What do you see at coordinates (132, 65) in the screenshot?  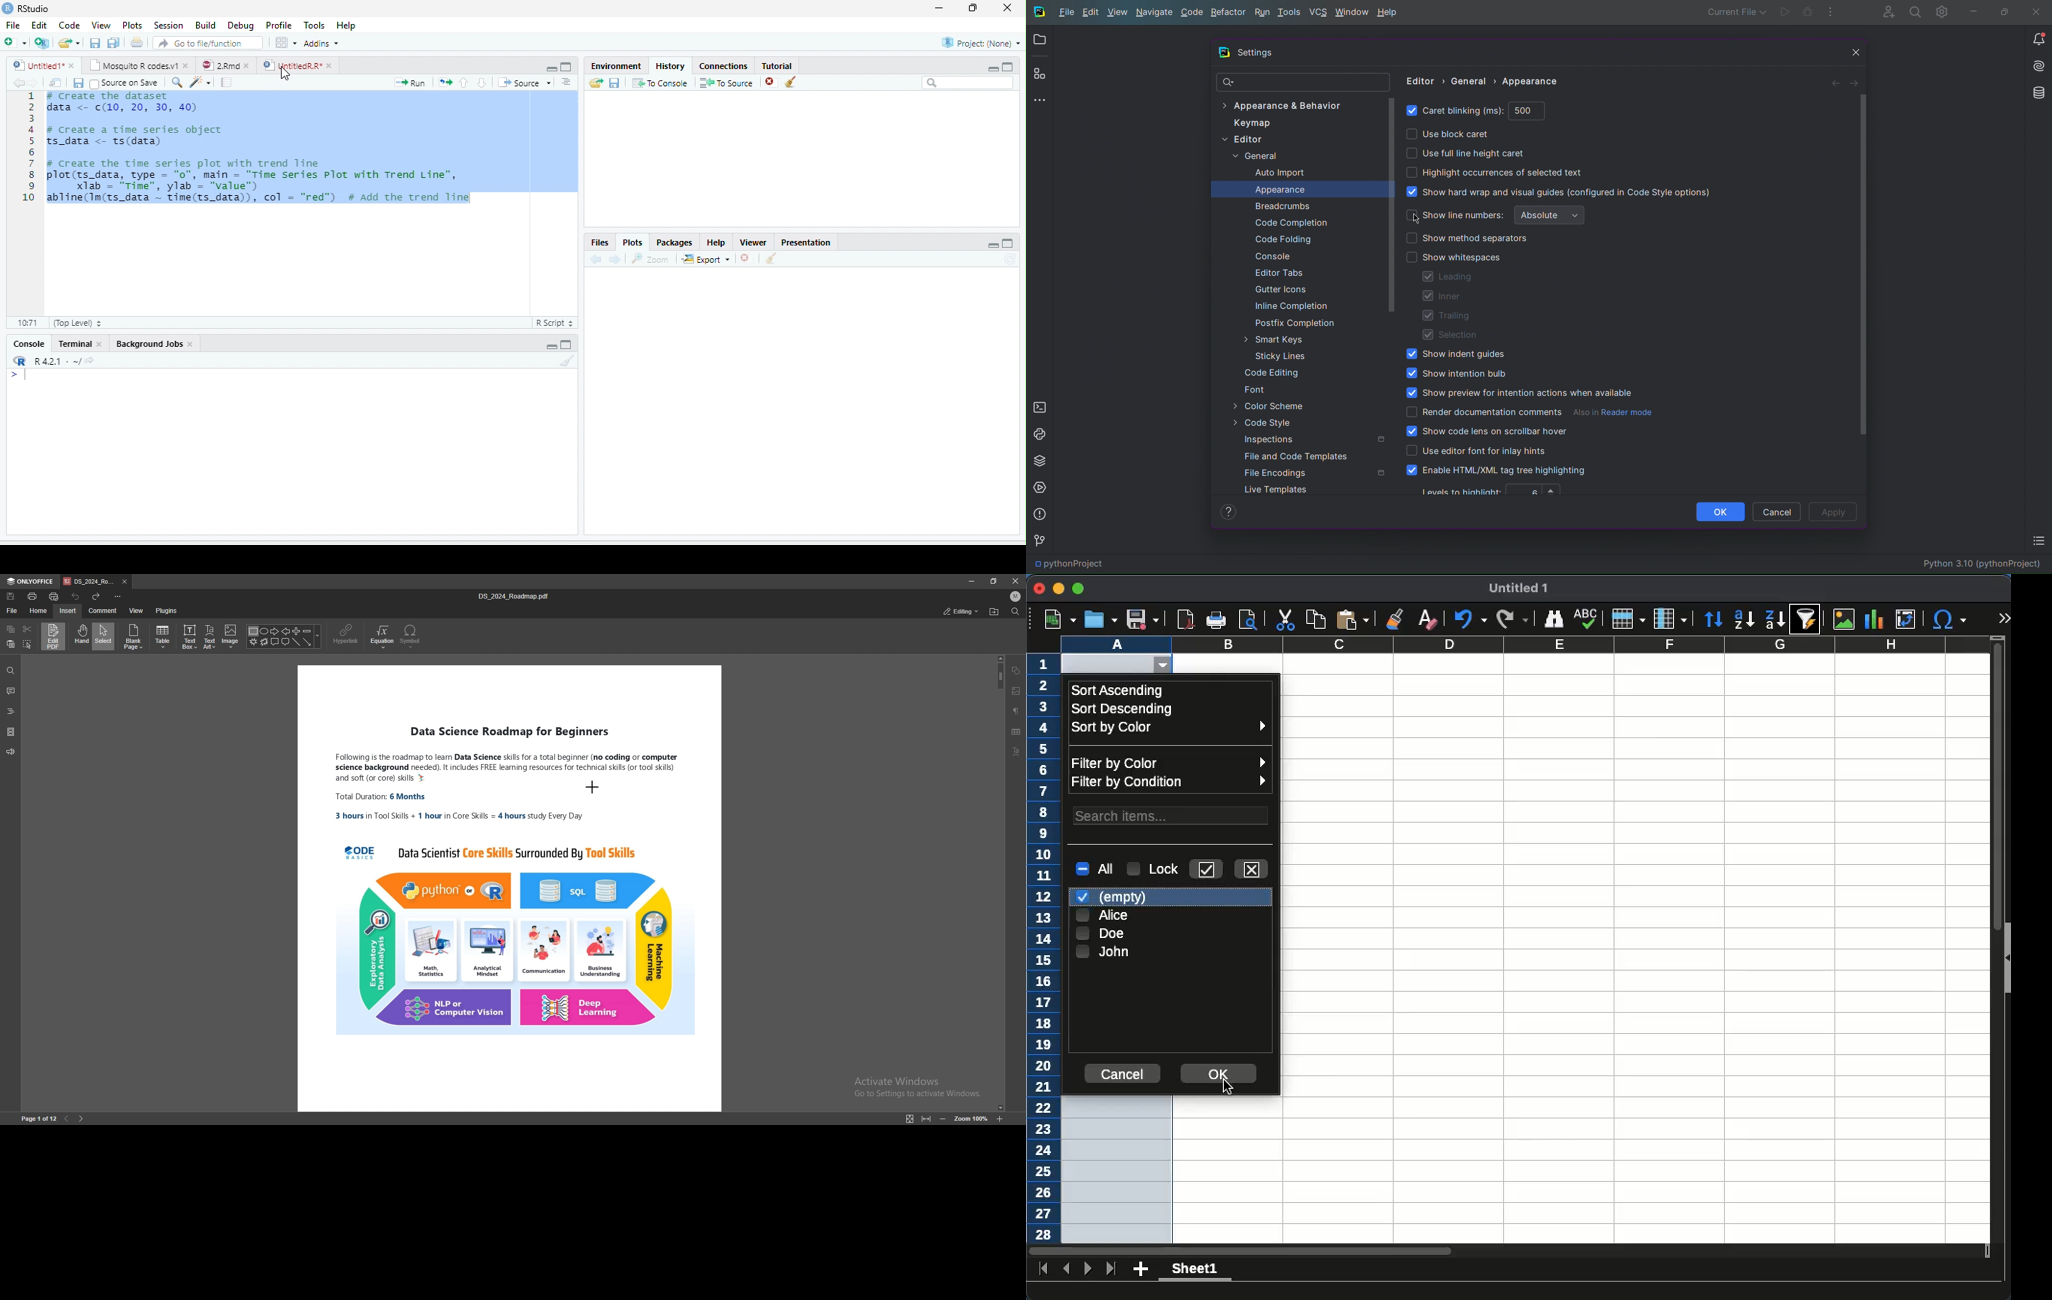 I see `Mosquito R codes.v1` at bounding box center [132, 65].